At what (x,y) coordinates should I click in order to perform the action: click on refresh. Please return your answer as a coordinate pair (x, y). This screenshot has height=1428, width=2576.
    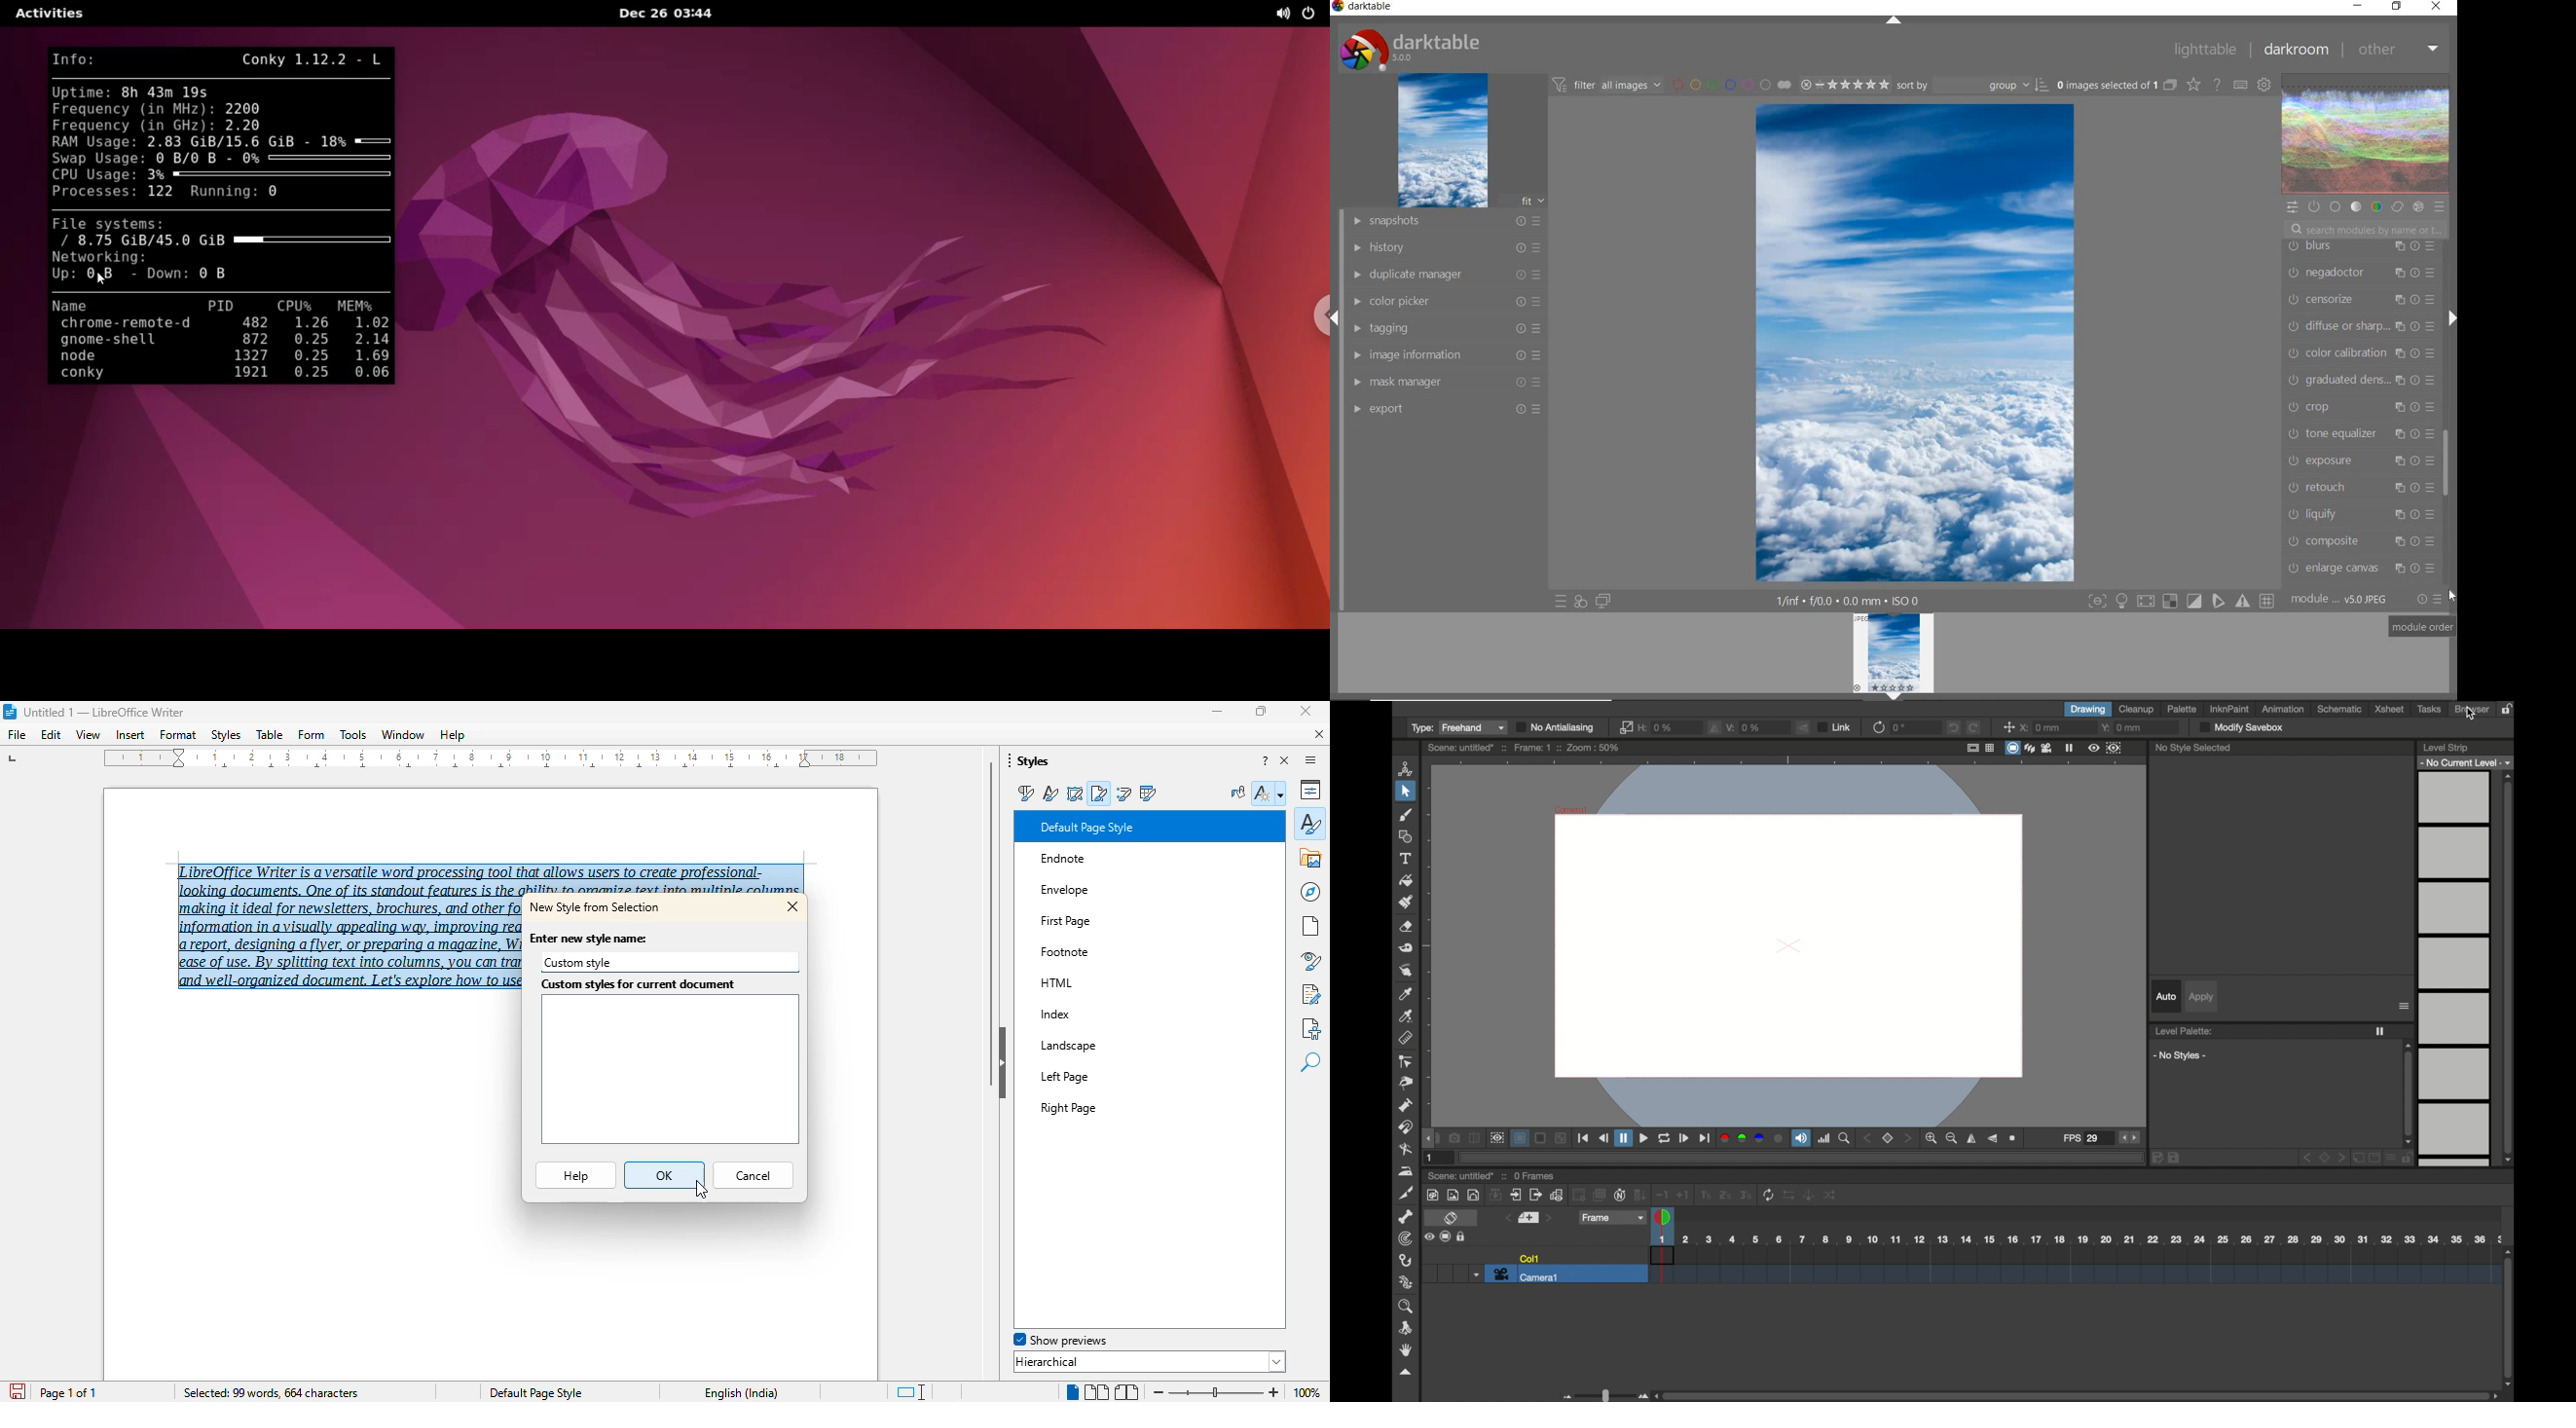
    Looking at the image, I should click on (1878, 729).